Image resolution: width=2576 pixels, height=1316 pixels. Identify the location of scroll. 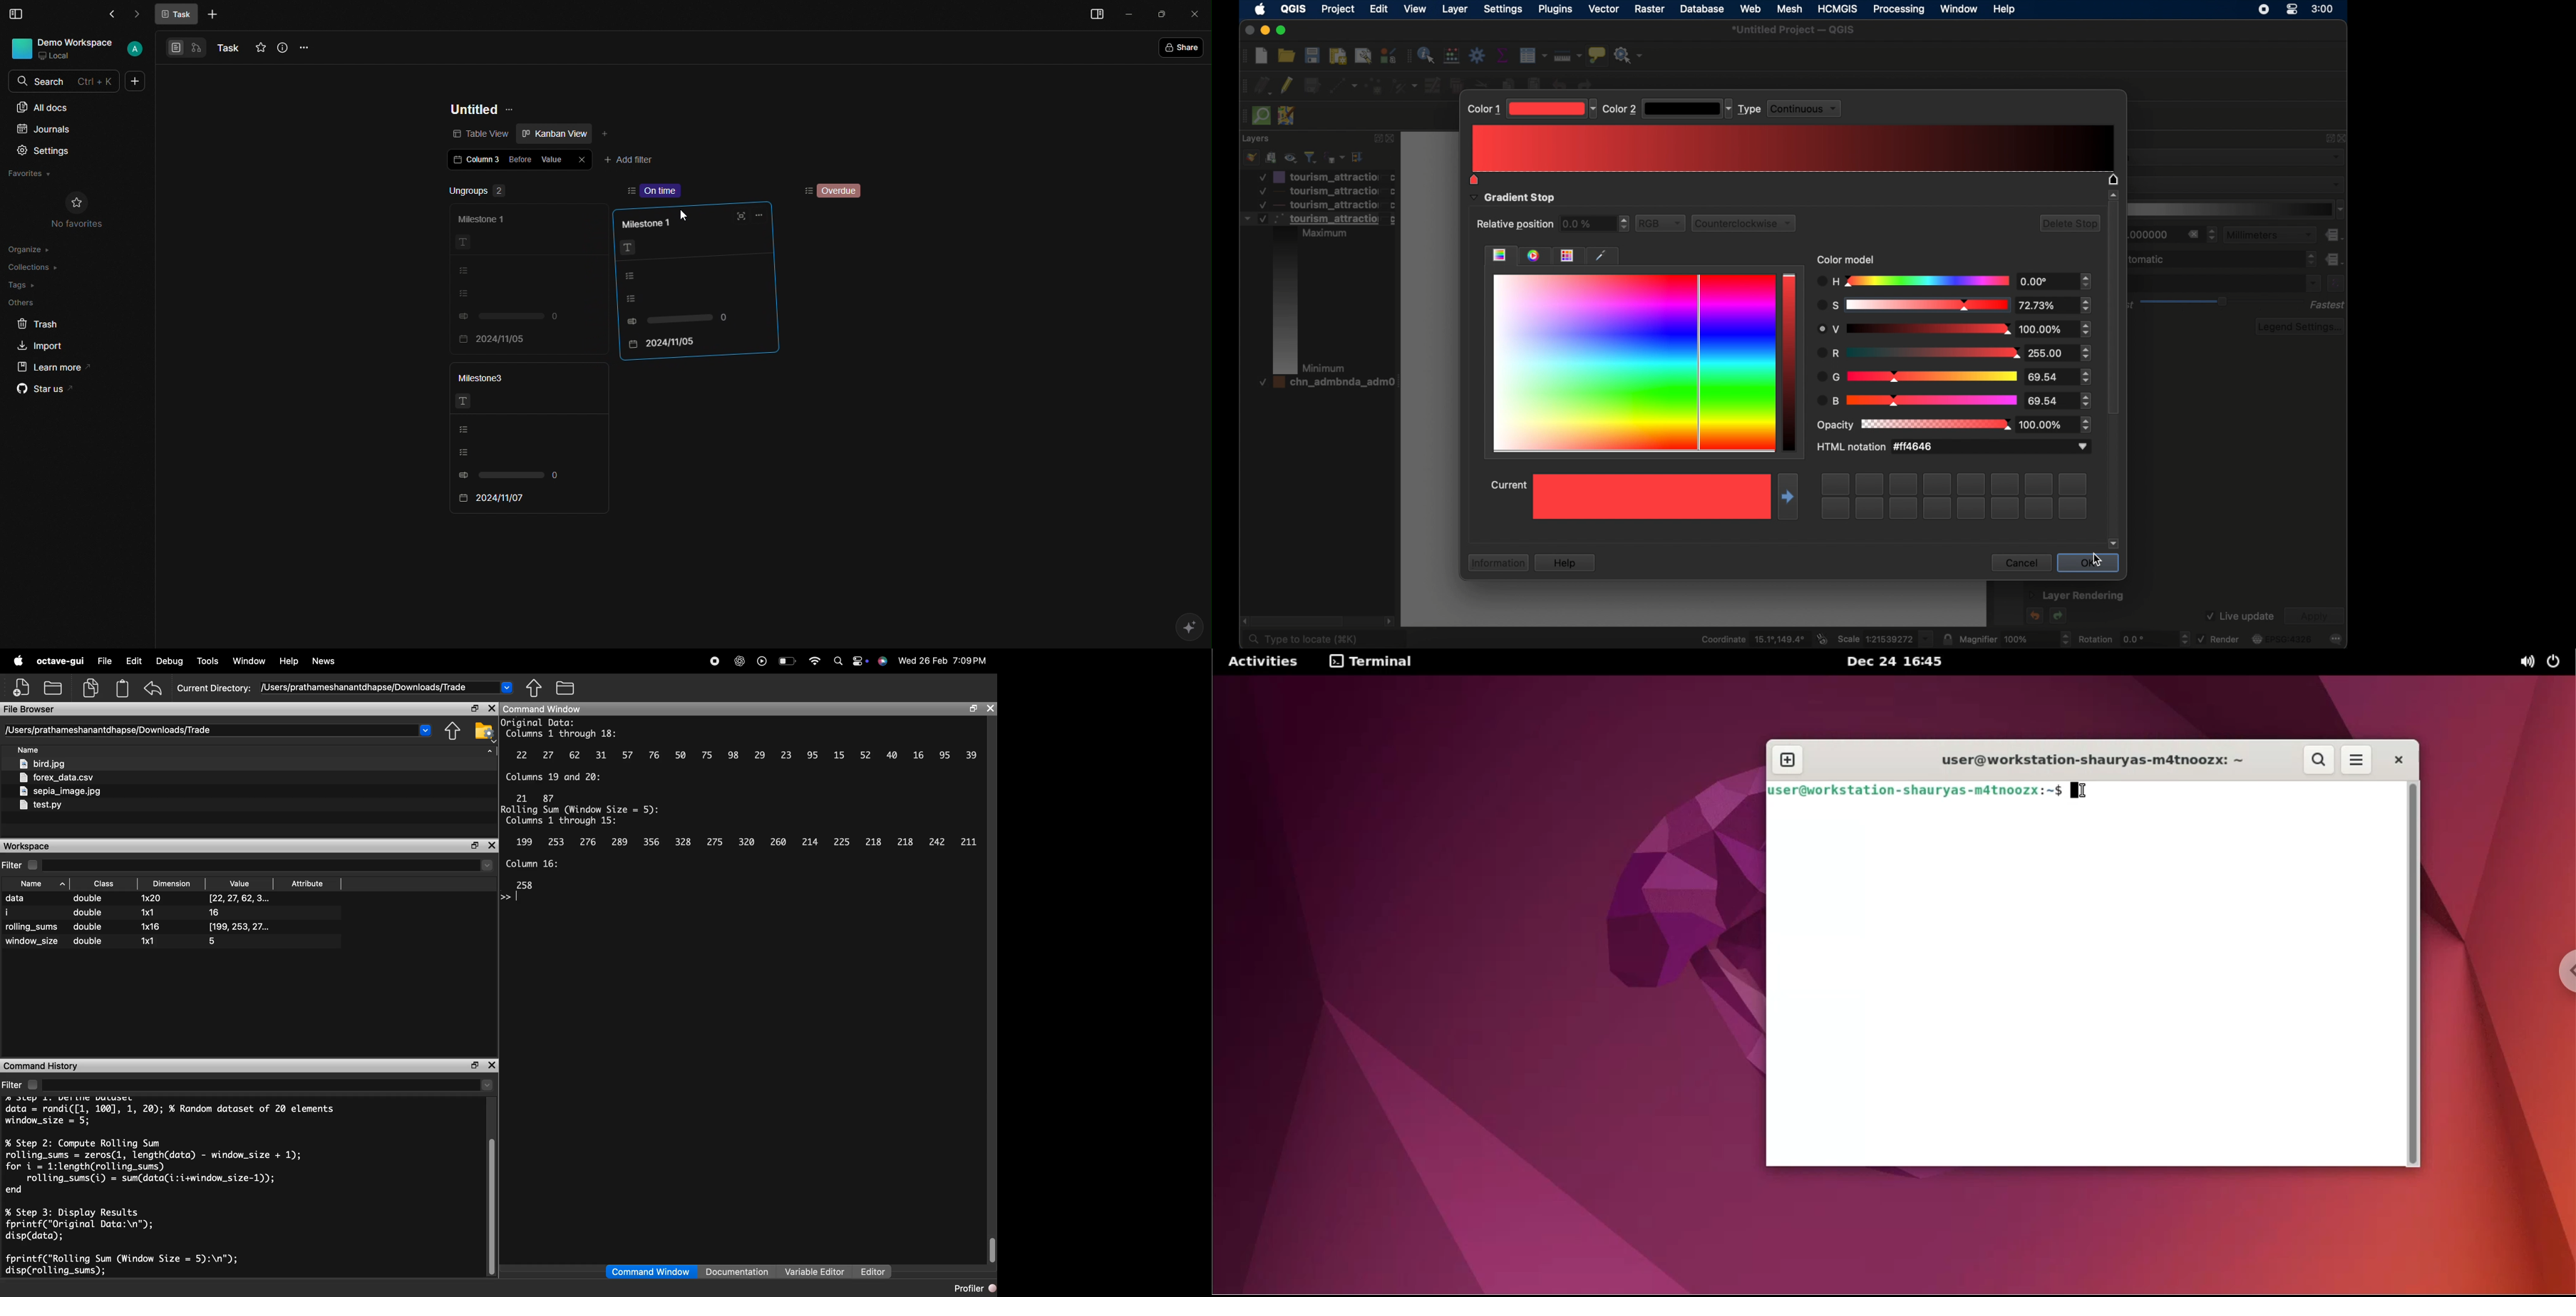
(1204, 317).